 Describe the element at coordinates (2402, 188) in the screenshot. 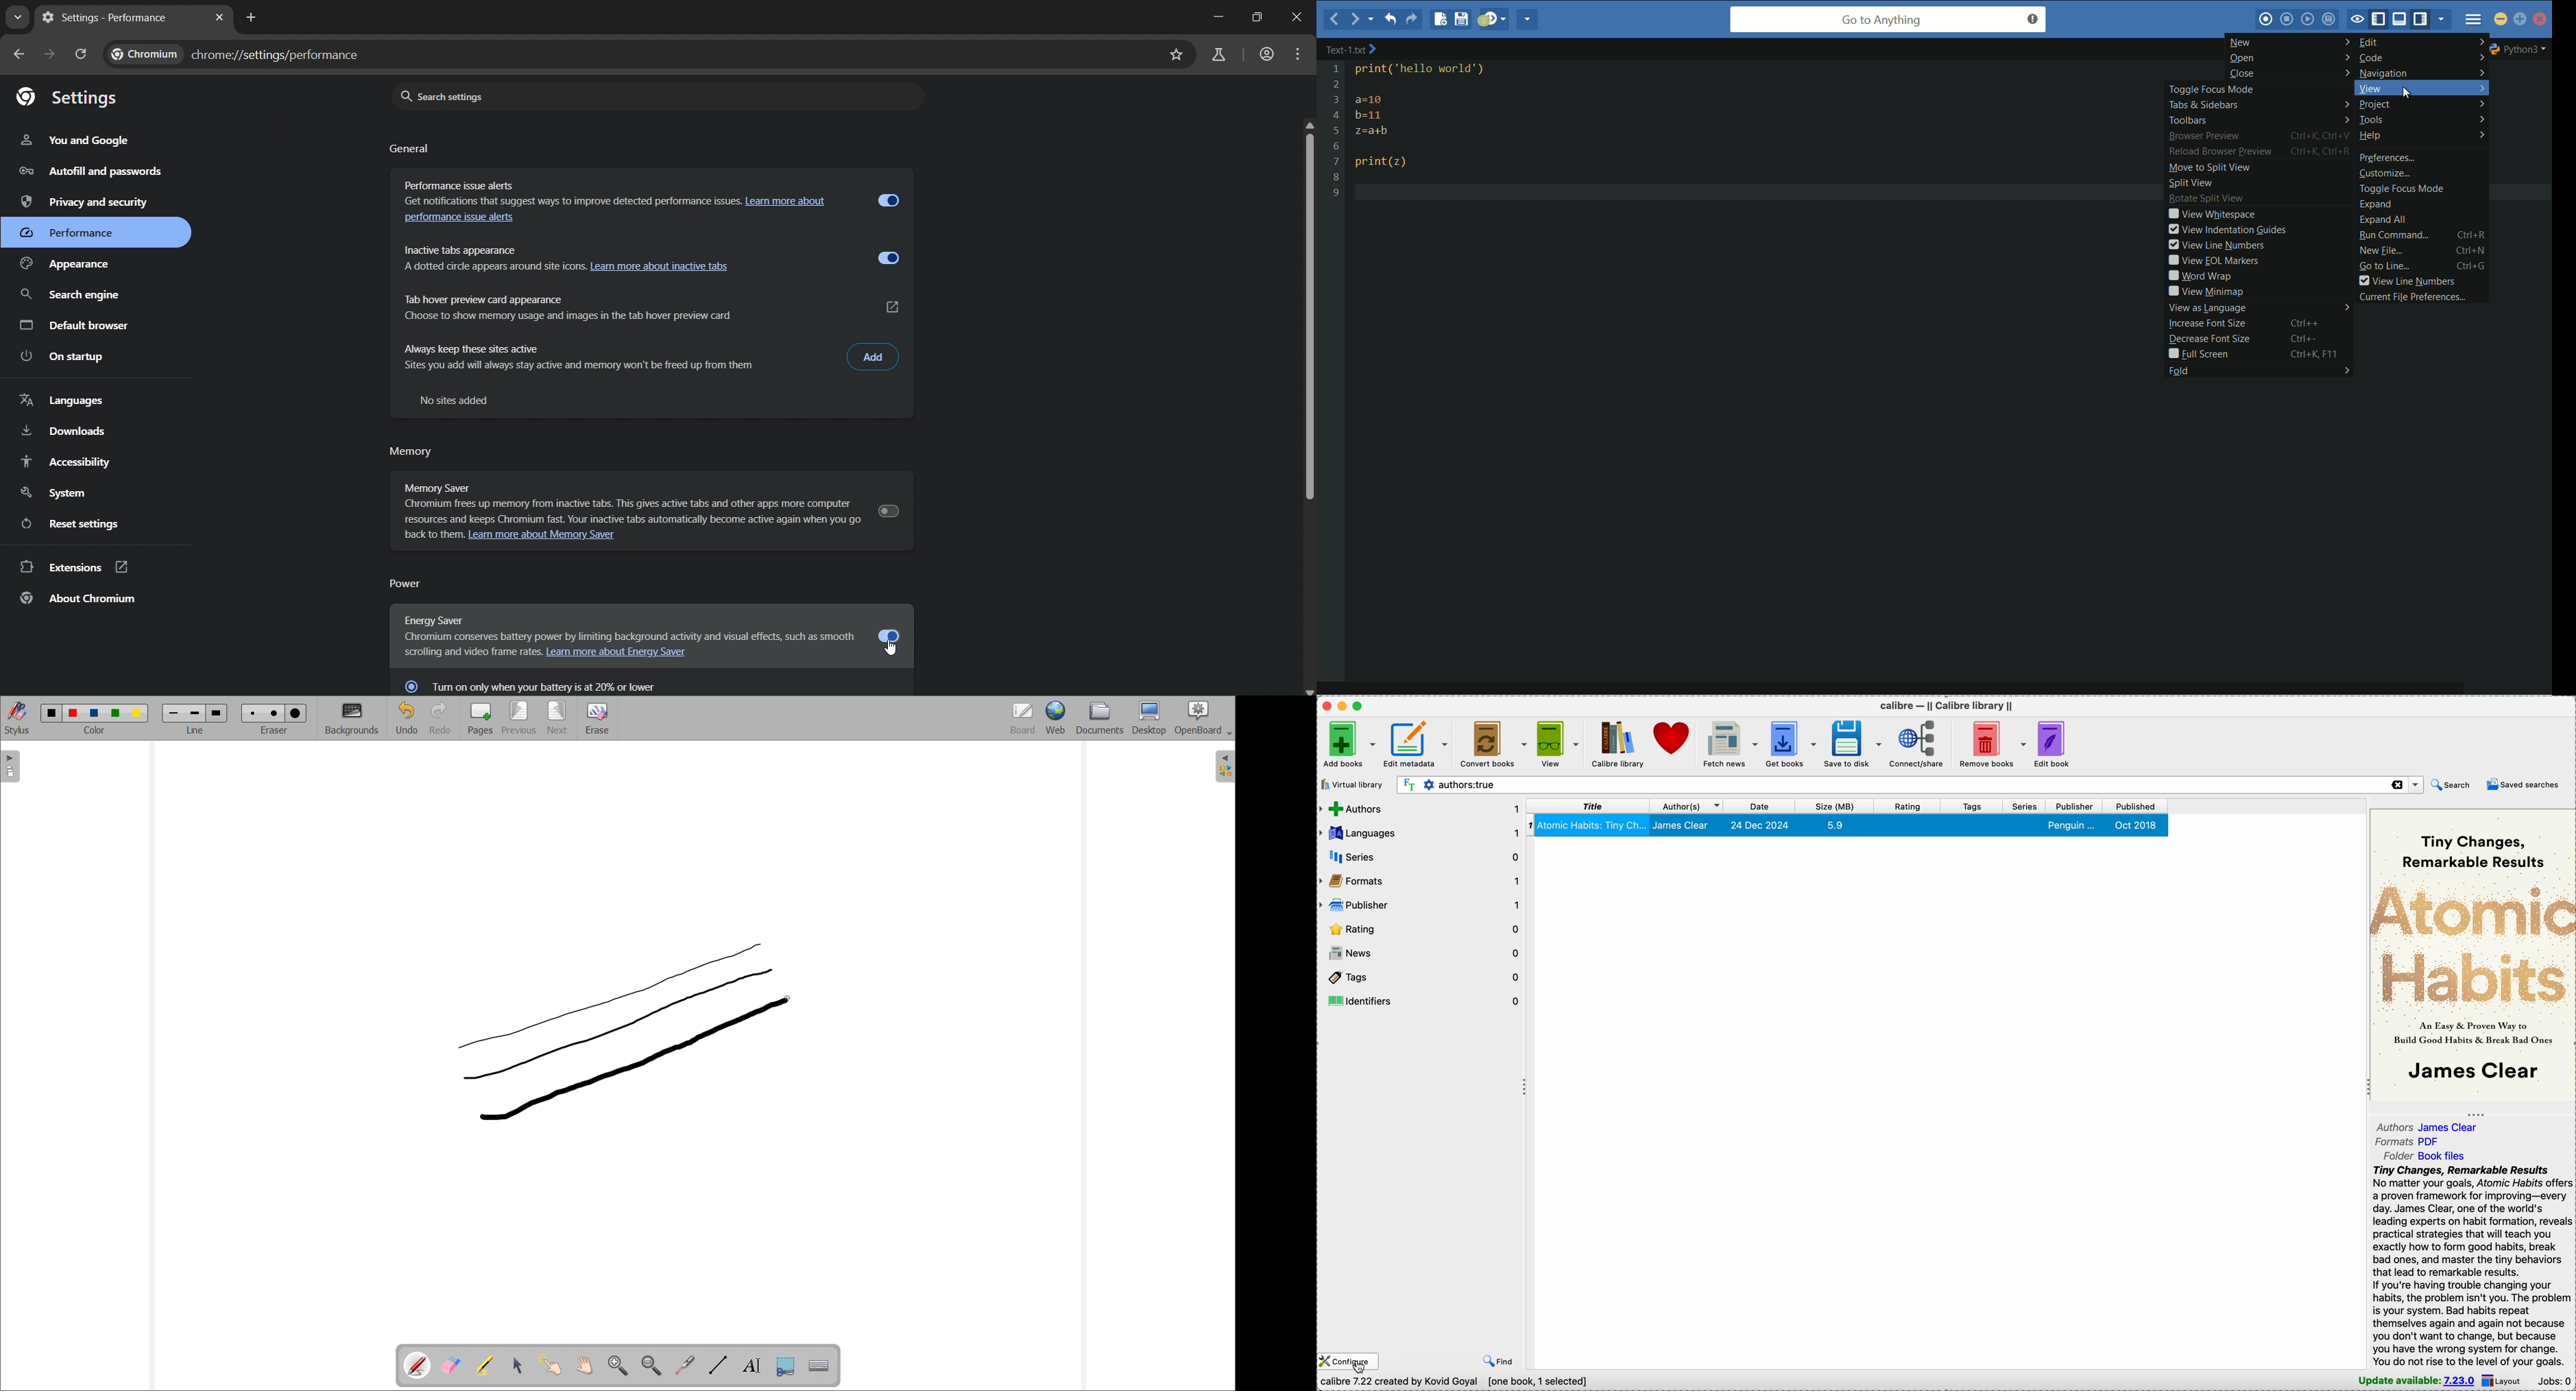

I see `toggle focus mode` at that location.